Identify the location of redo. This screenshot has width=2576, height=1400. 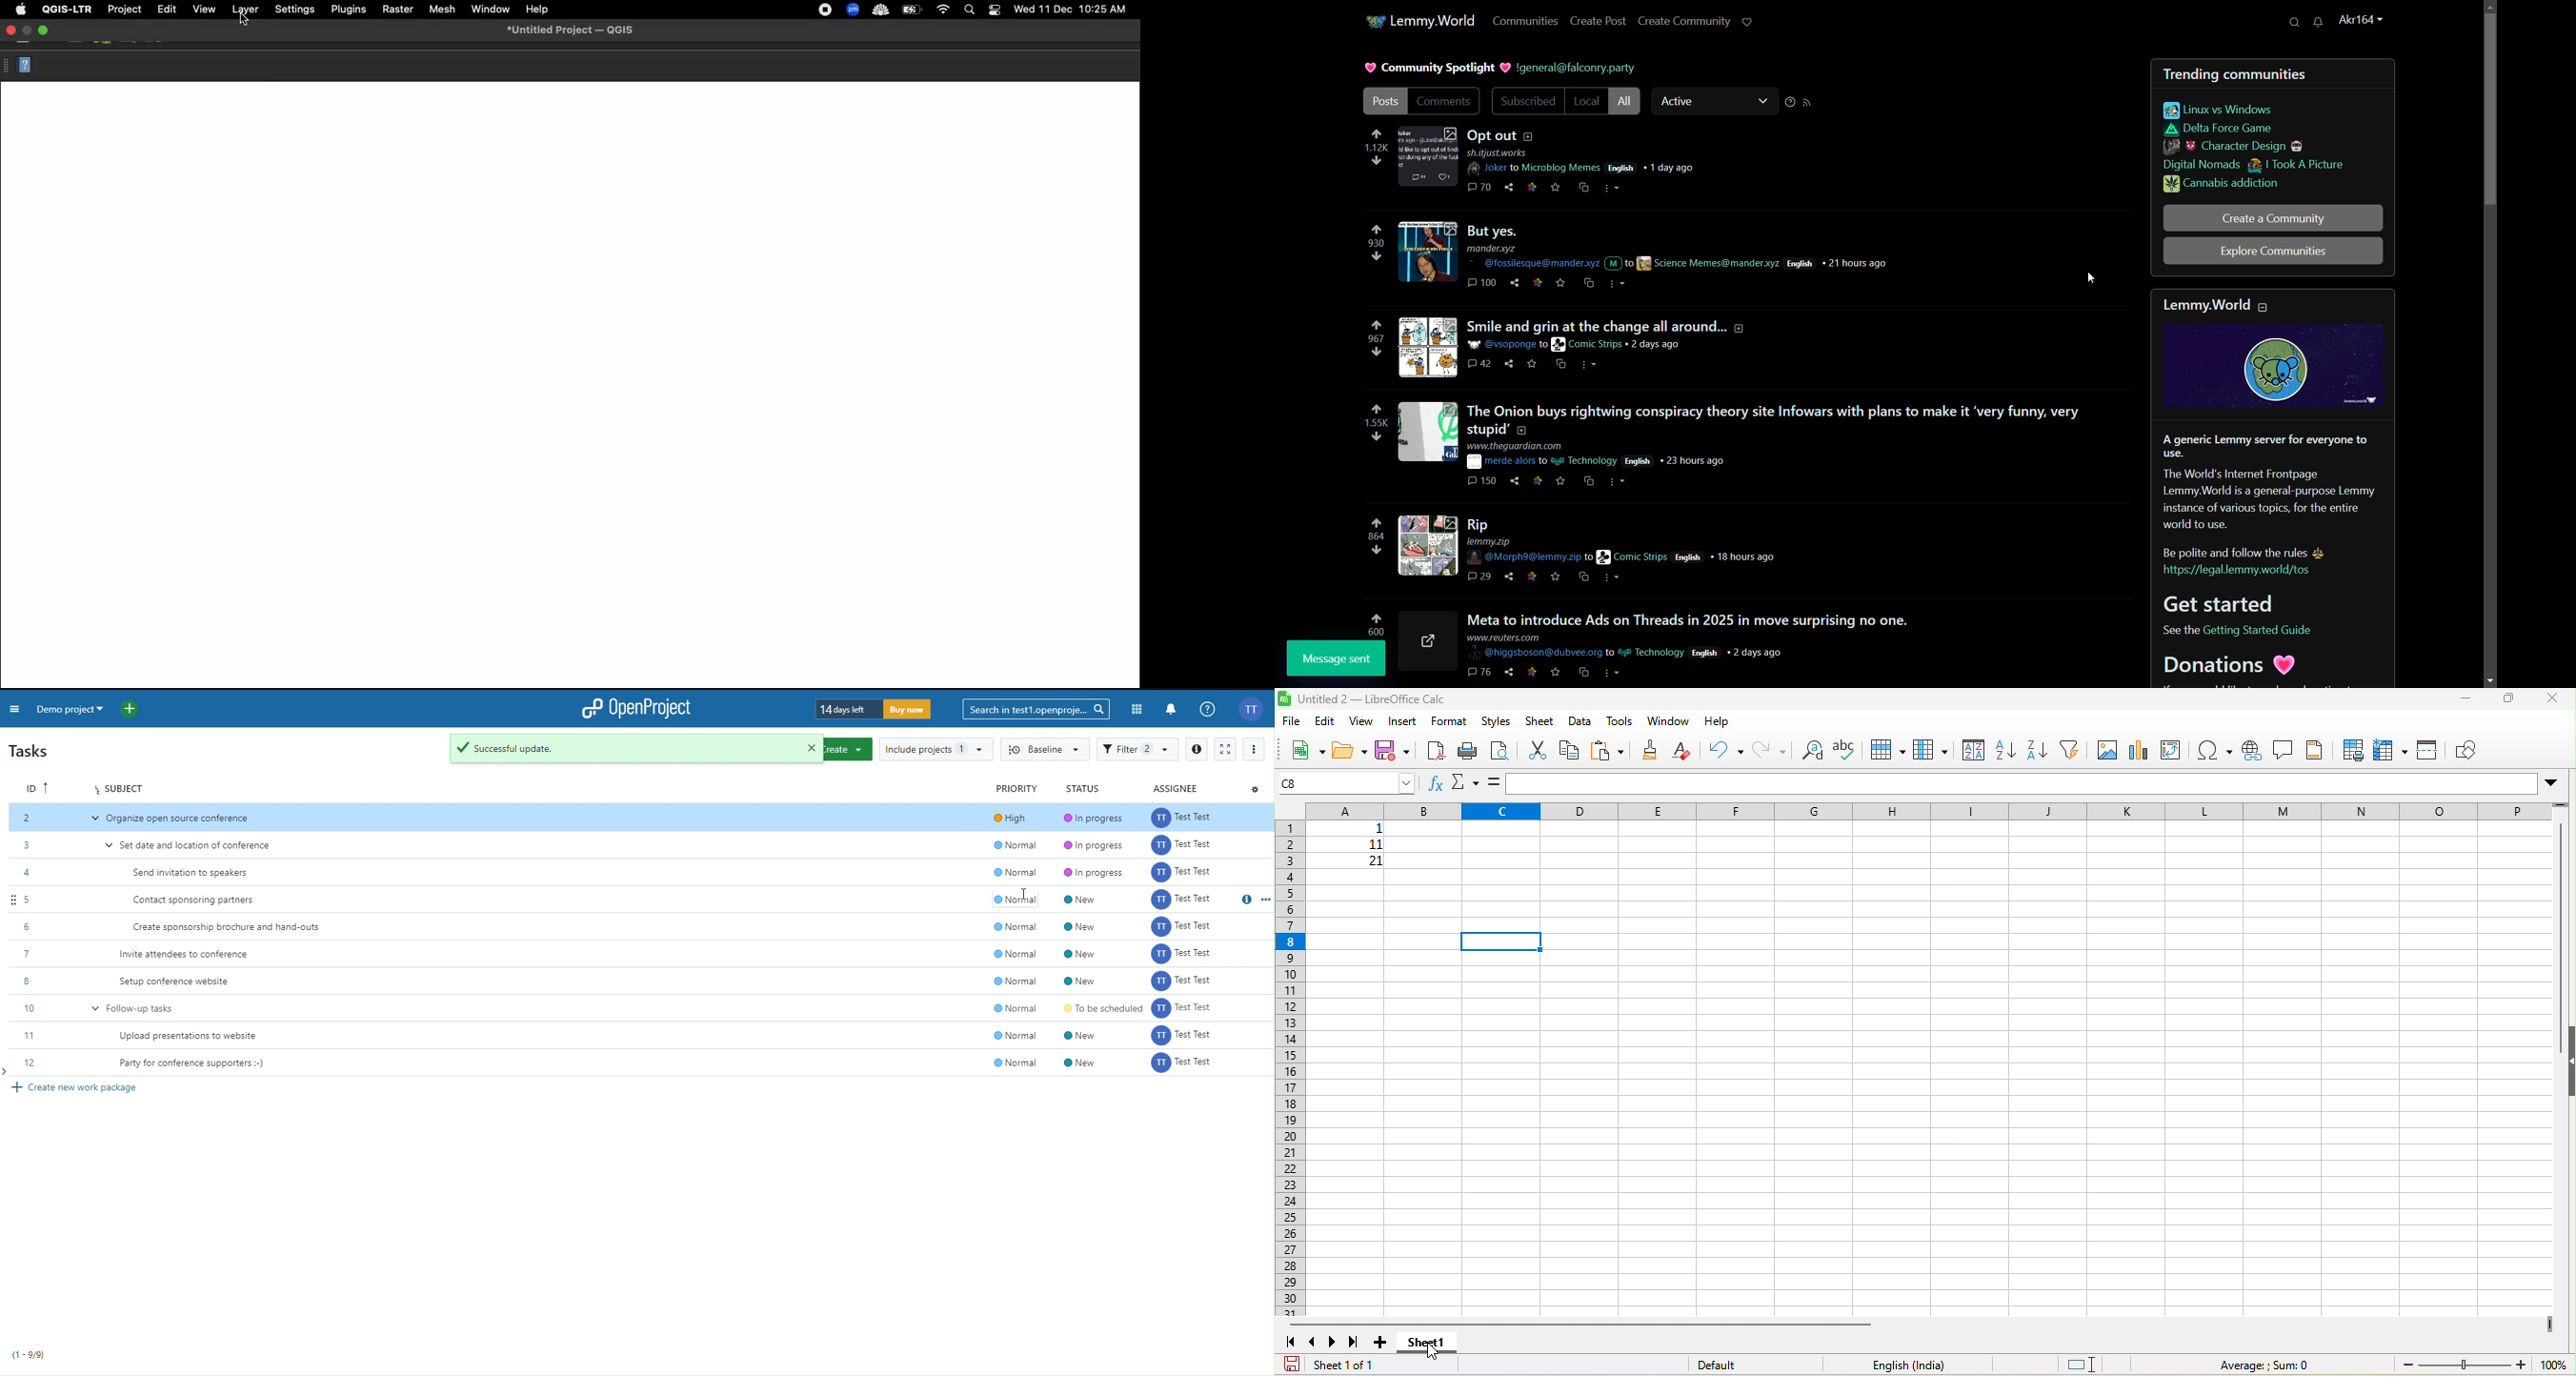
(1767, 750).